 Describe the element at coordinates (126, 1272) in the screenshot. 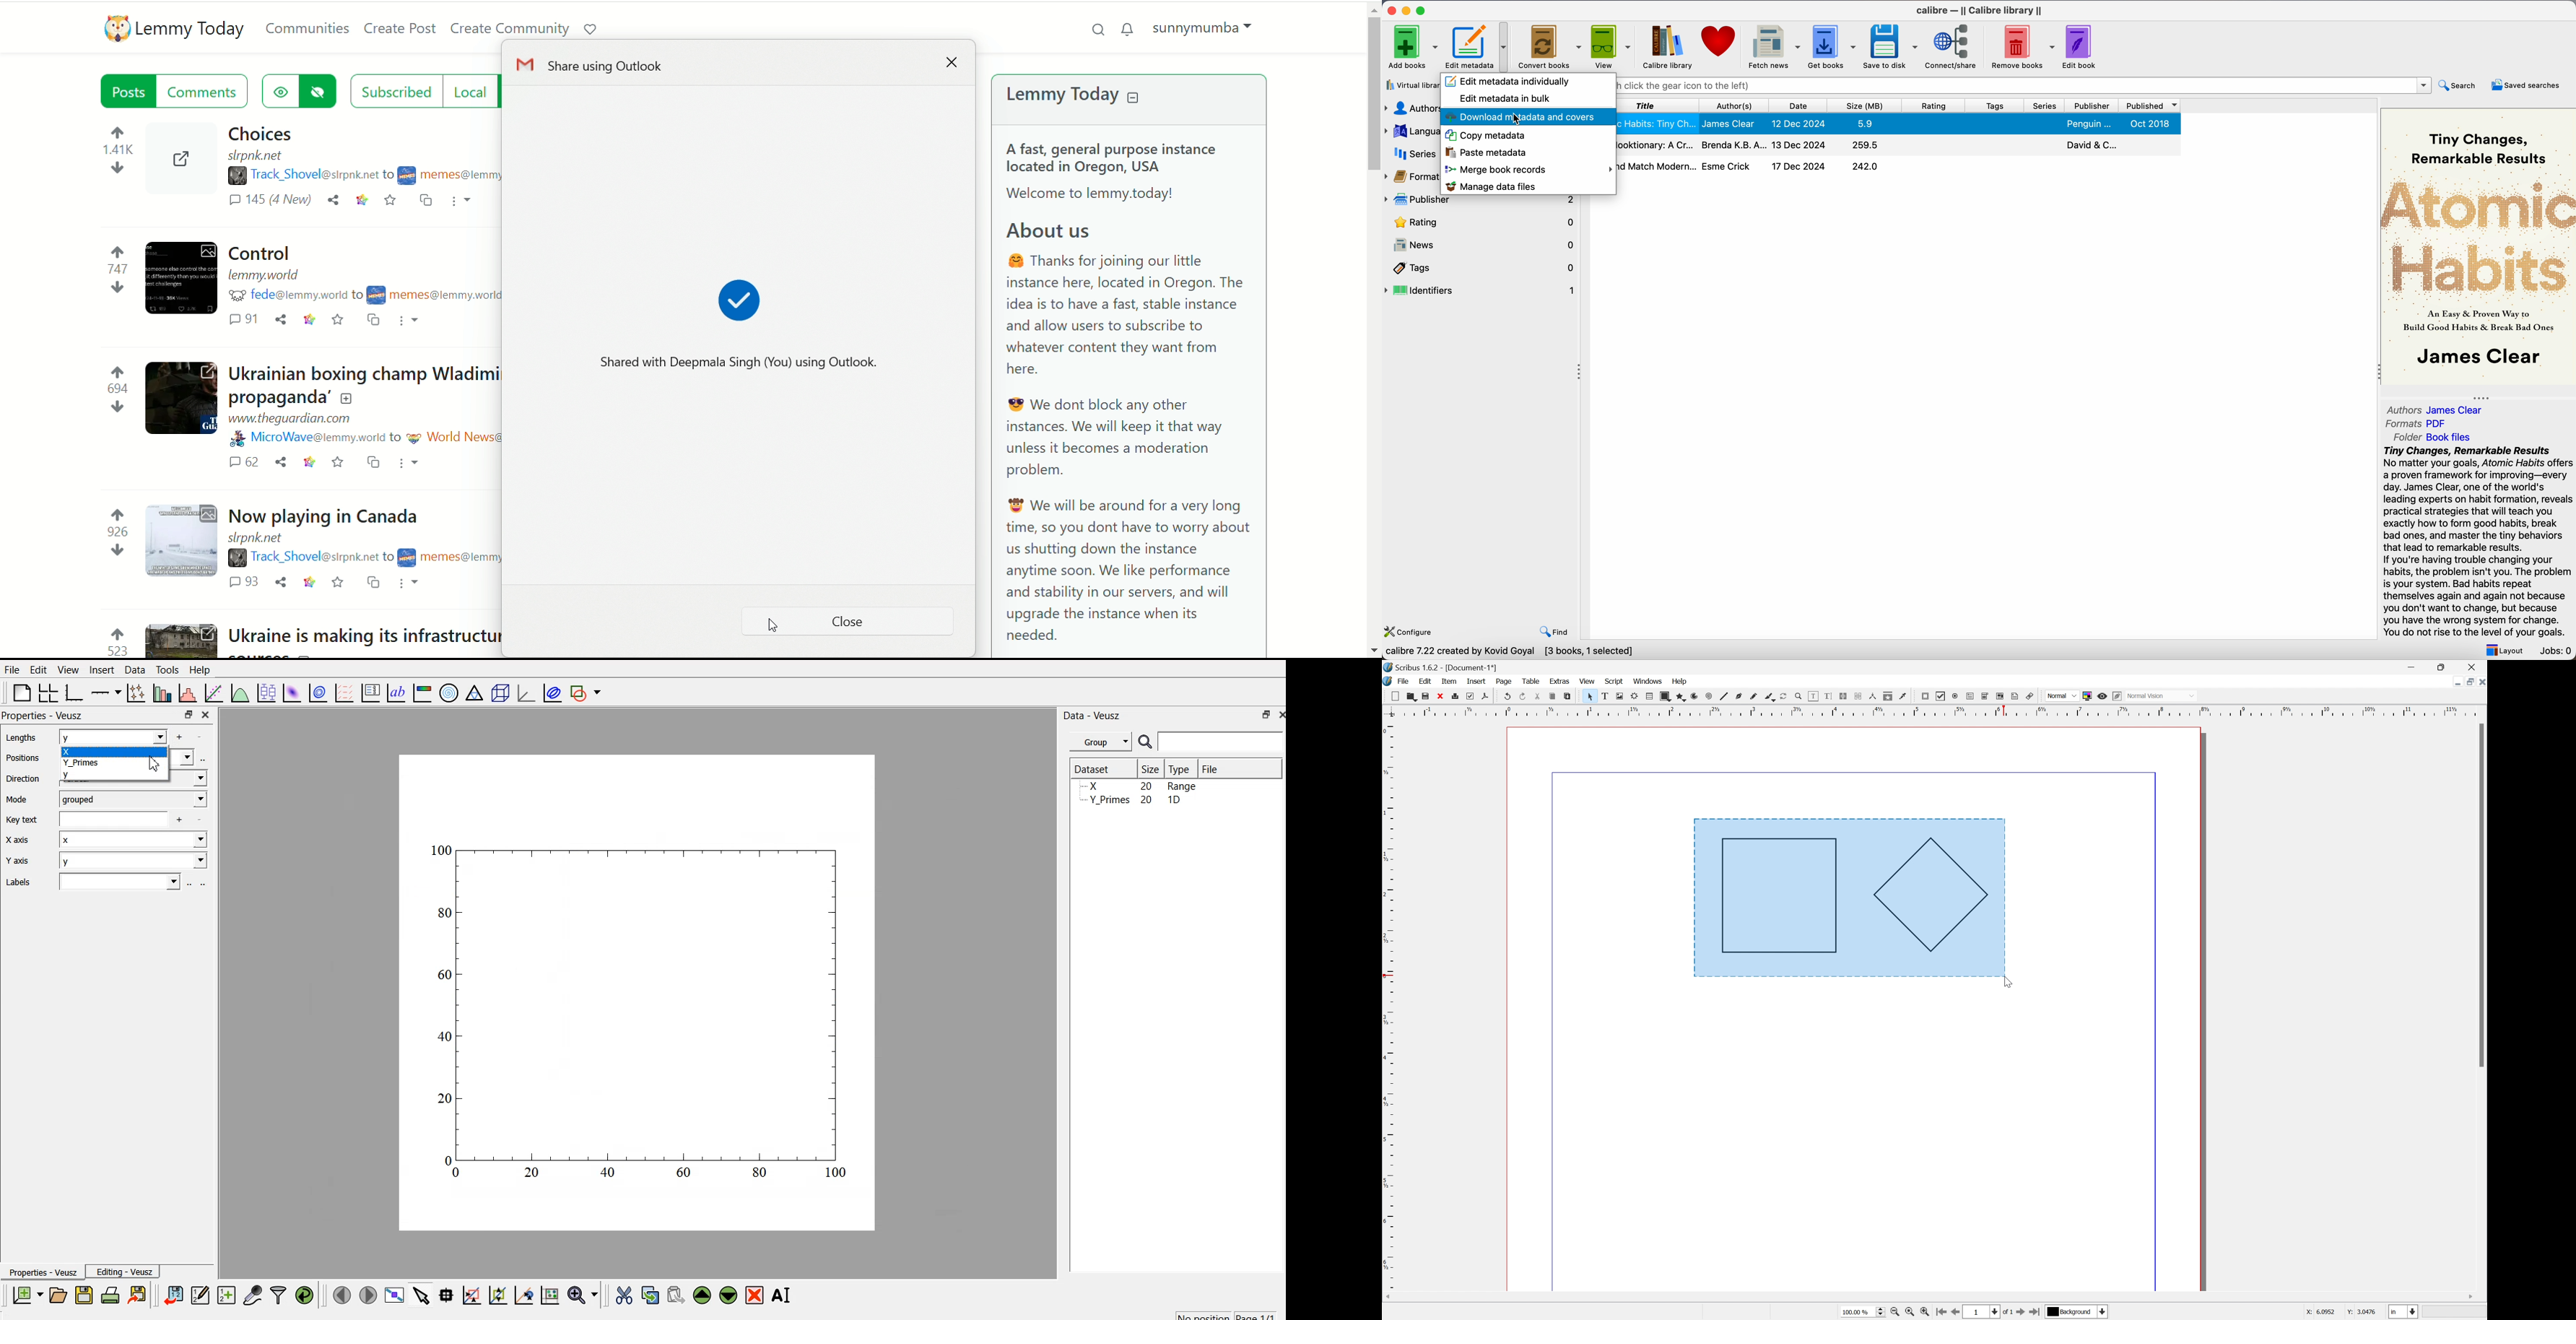

I see `Editing - Veusz` at that location.